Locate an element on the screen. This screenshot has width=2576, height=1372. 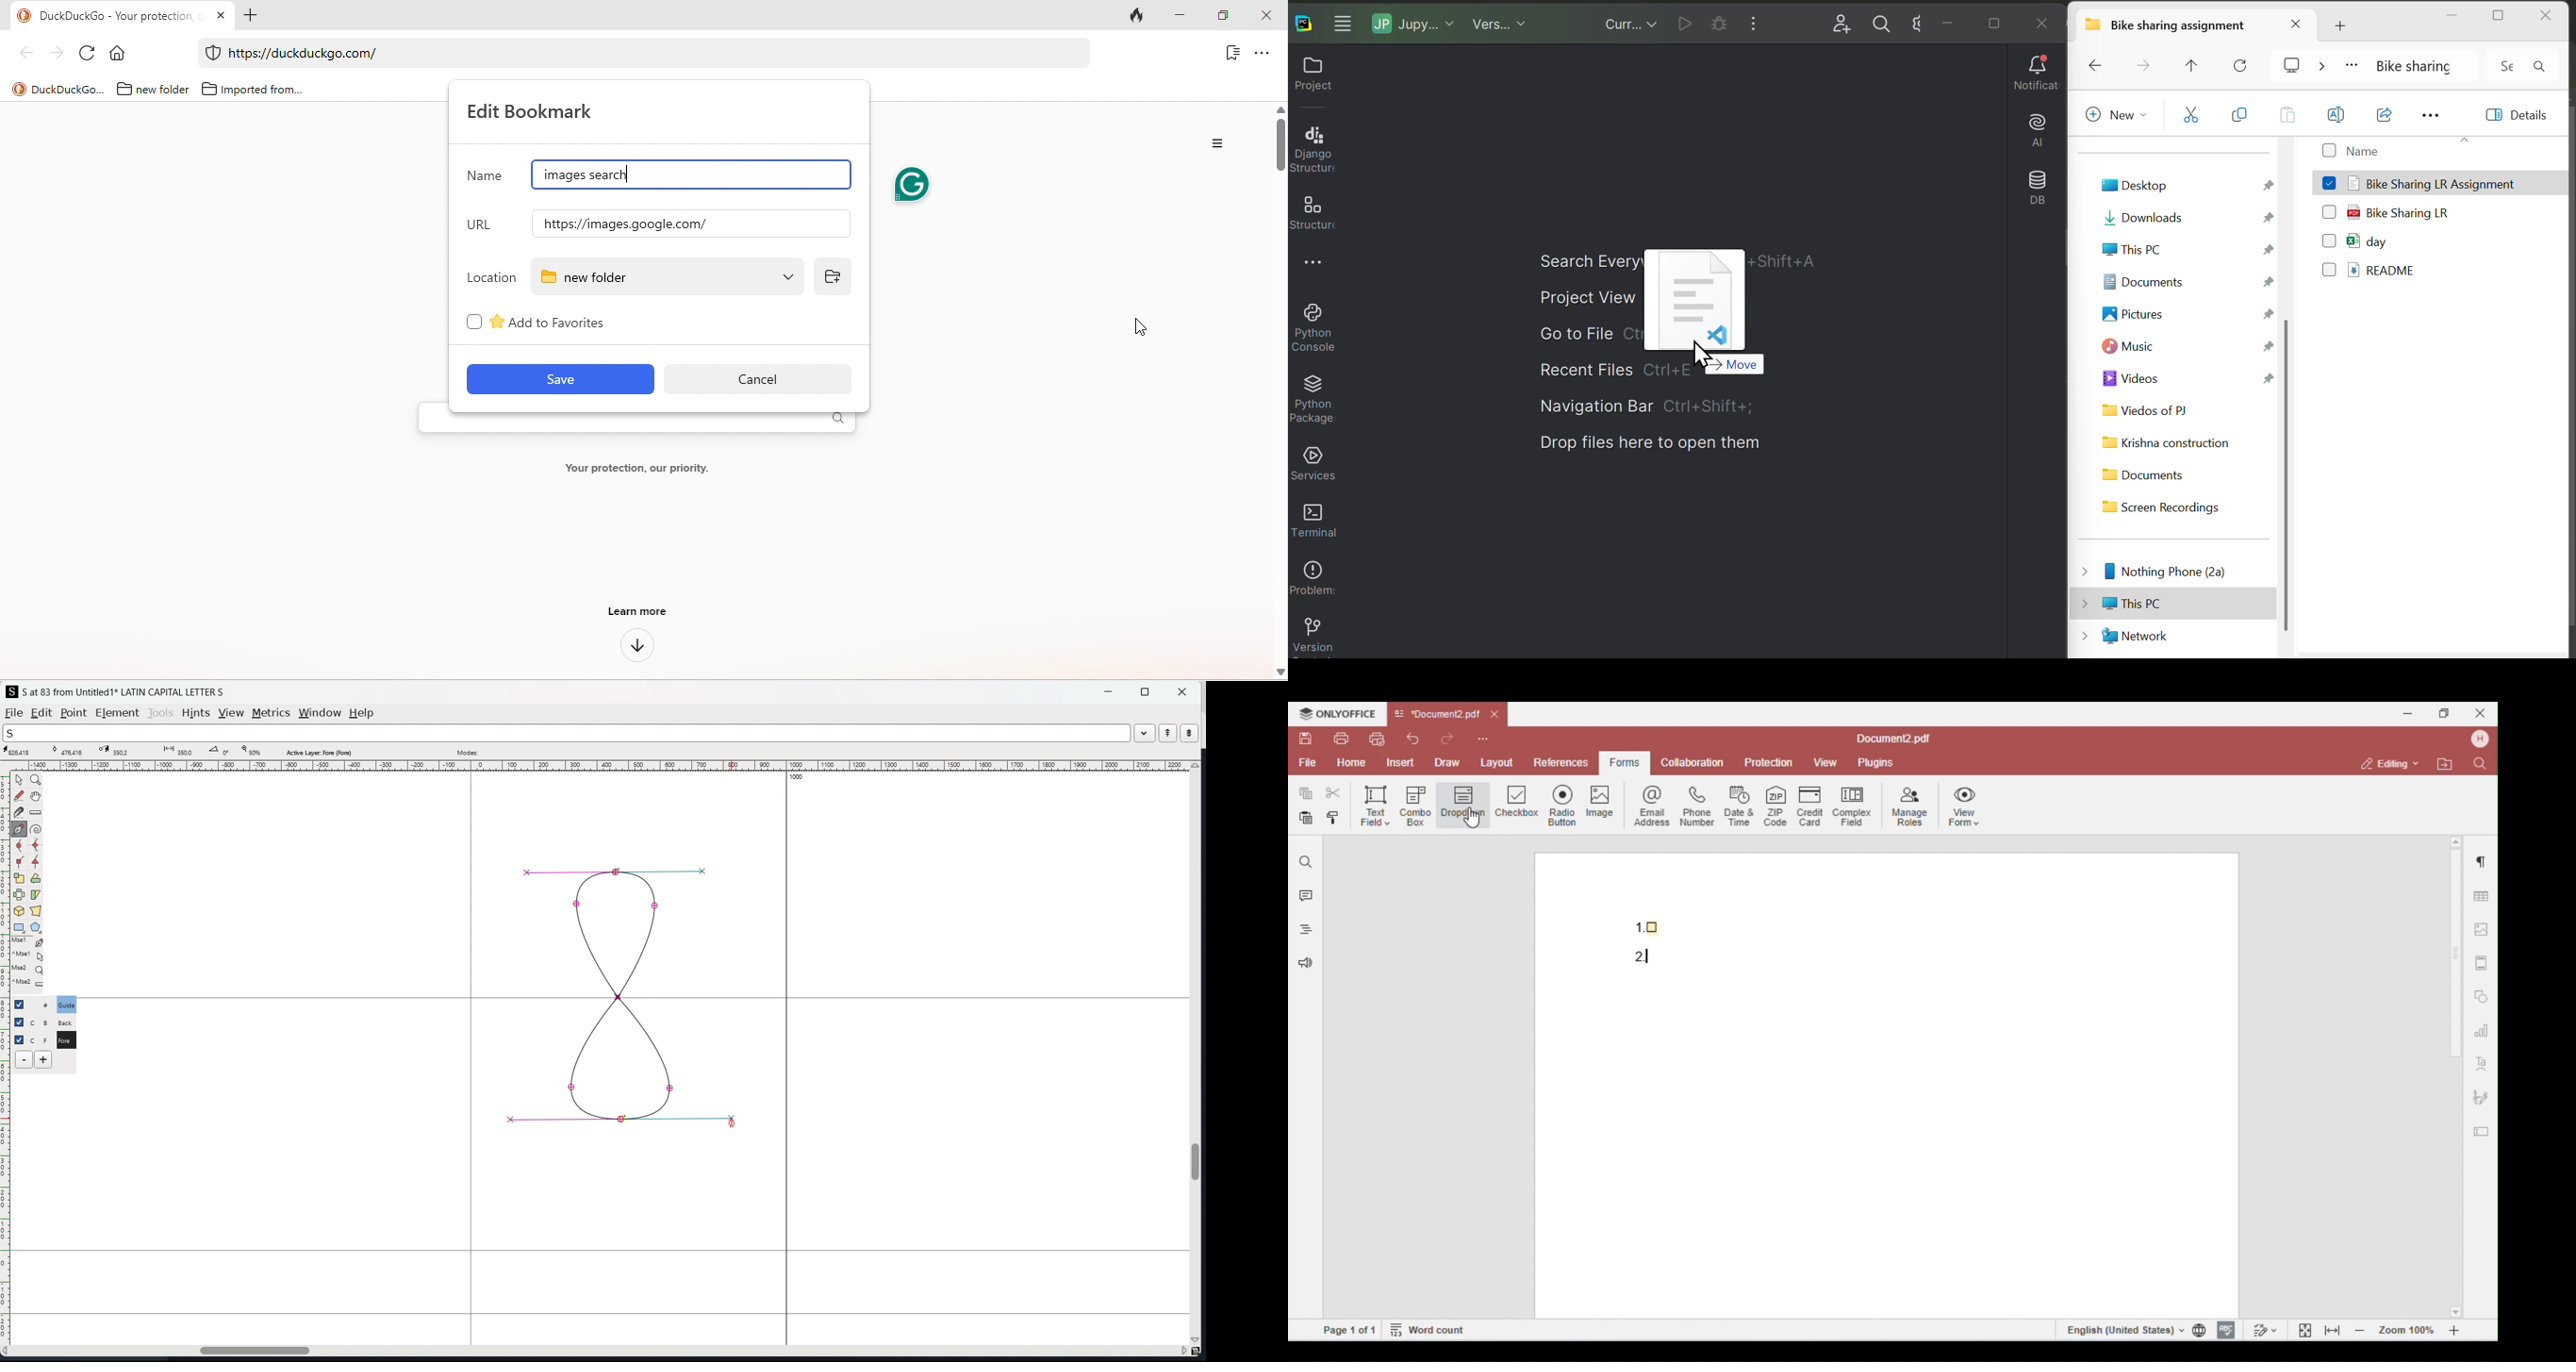
rectangle and ellipse is located at coordinates (20, 928).